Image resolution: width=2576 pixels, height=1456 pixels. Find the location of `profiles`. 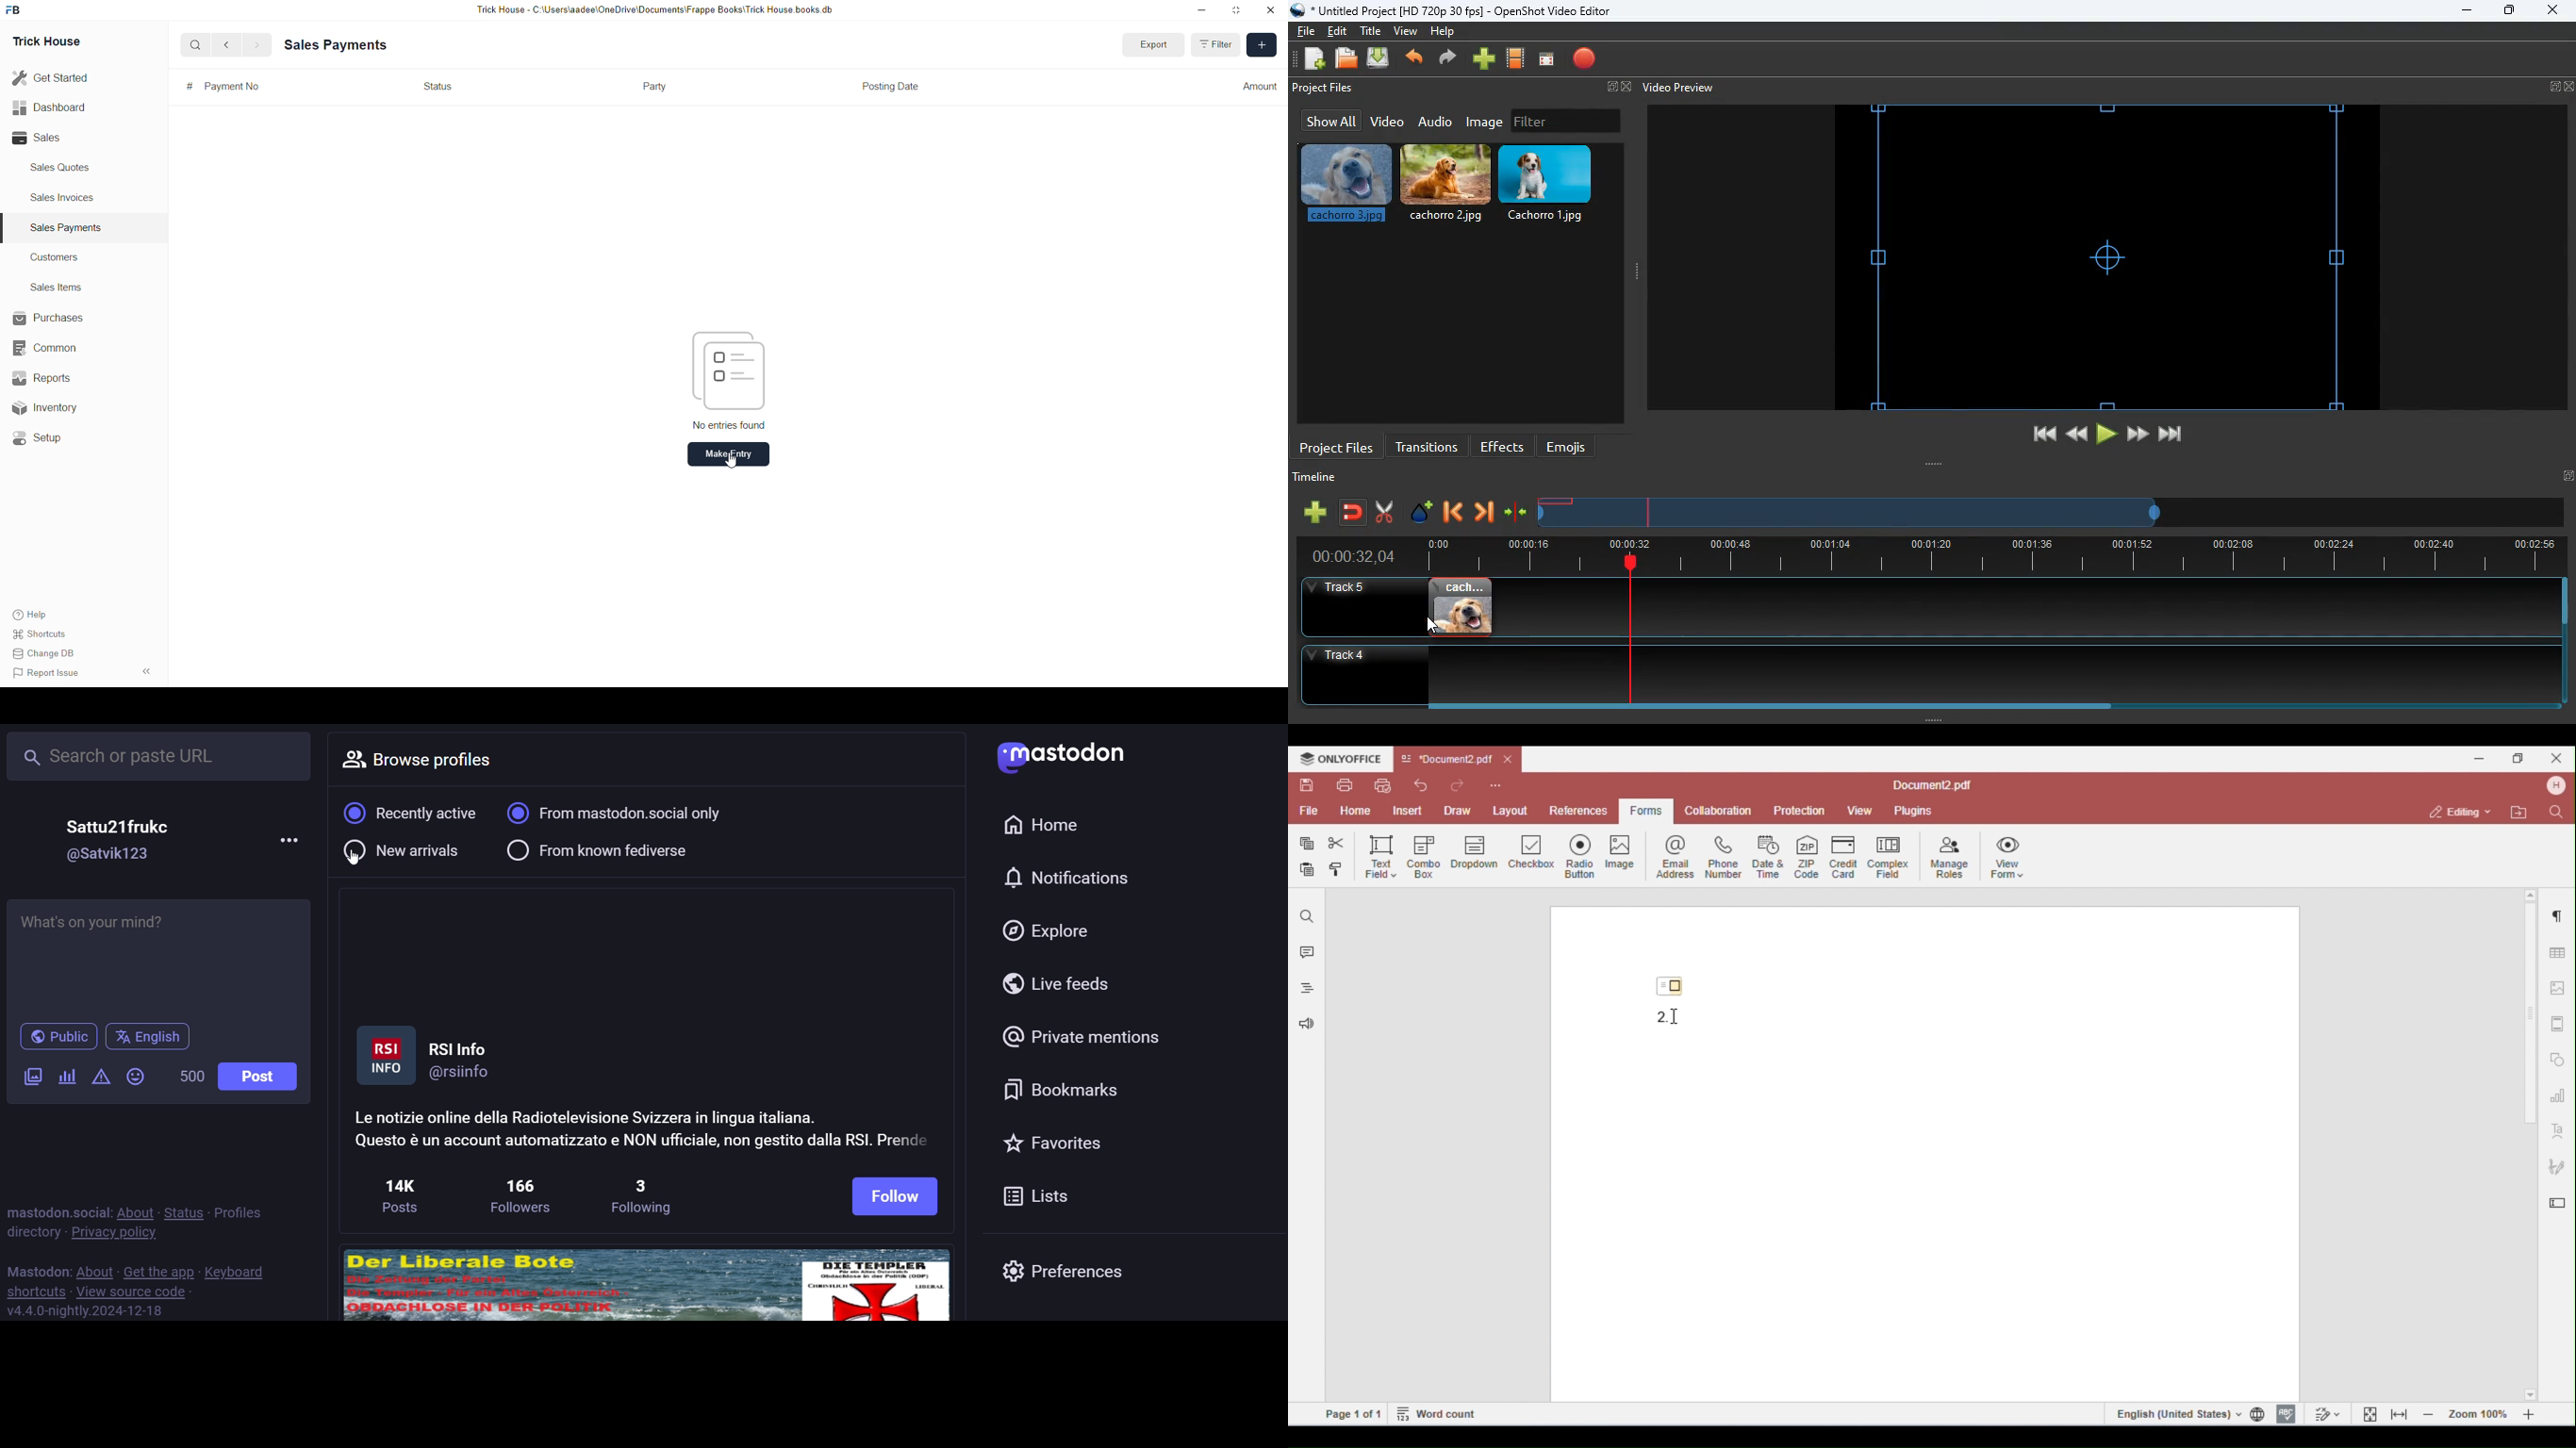

profiles is located at coordinates (247, 1212).